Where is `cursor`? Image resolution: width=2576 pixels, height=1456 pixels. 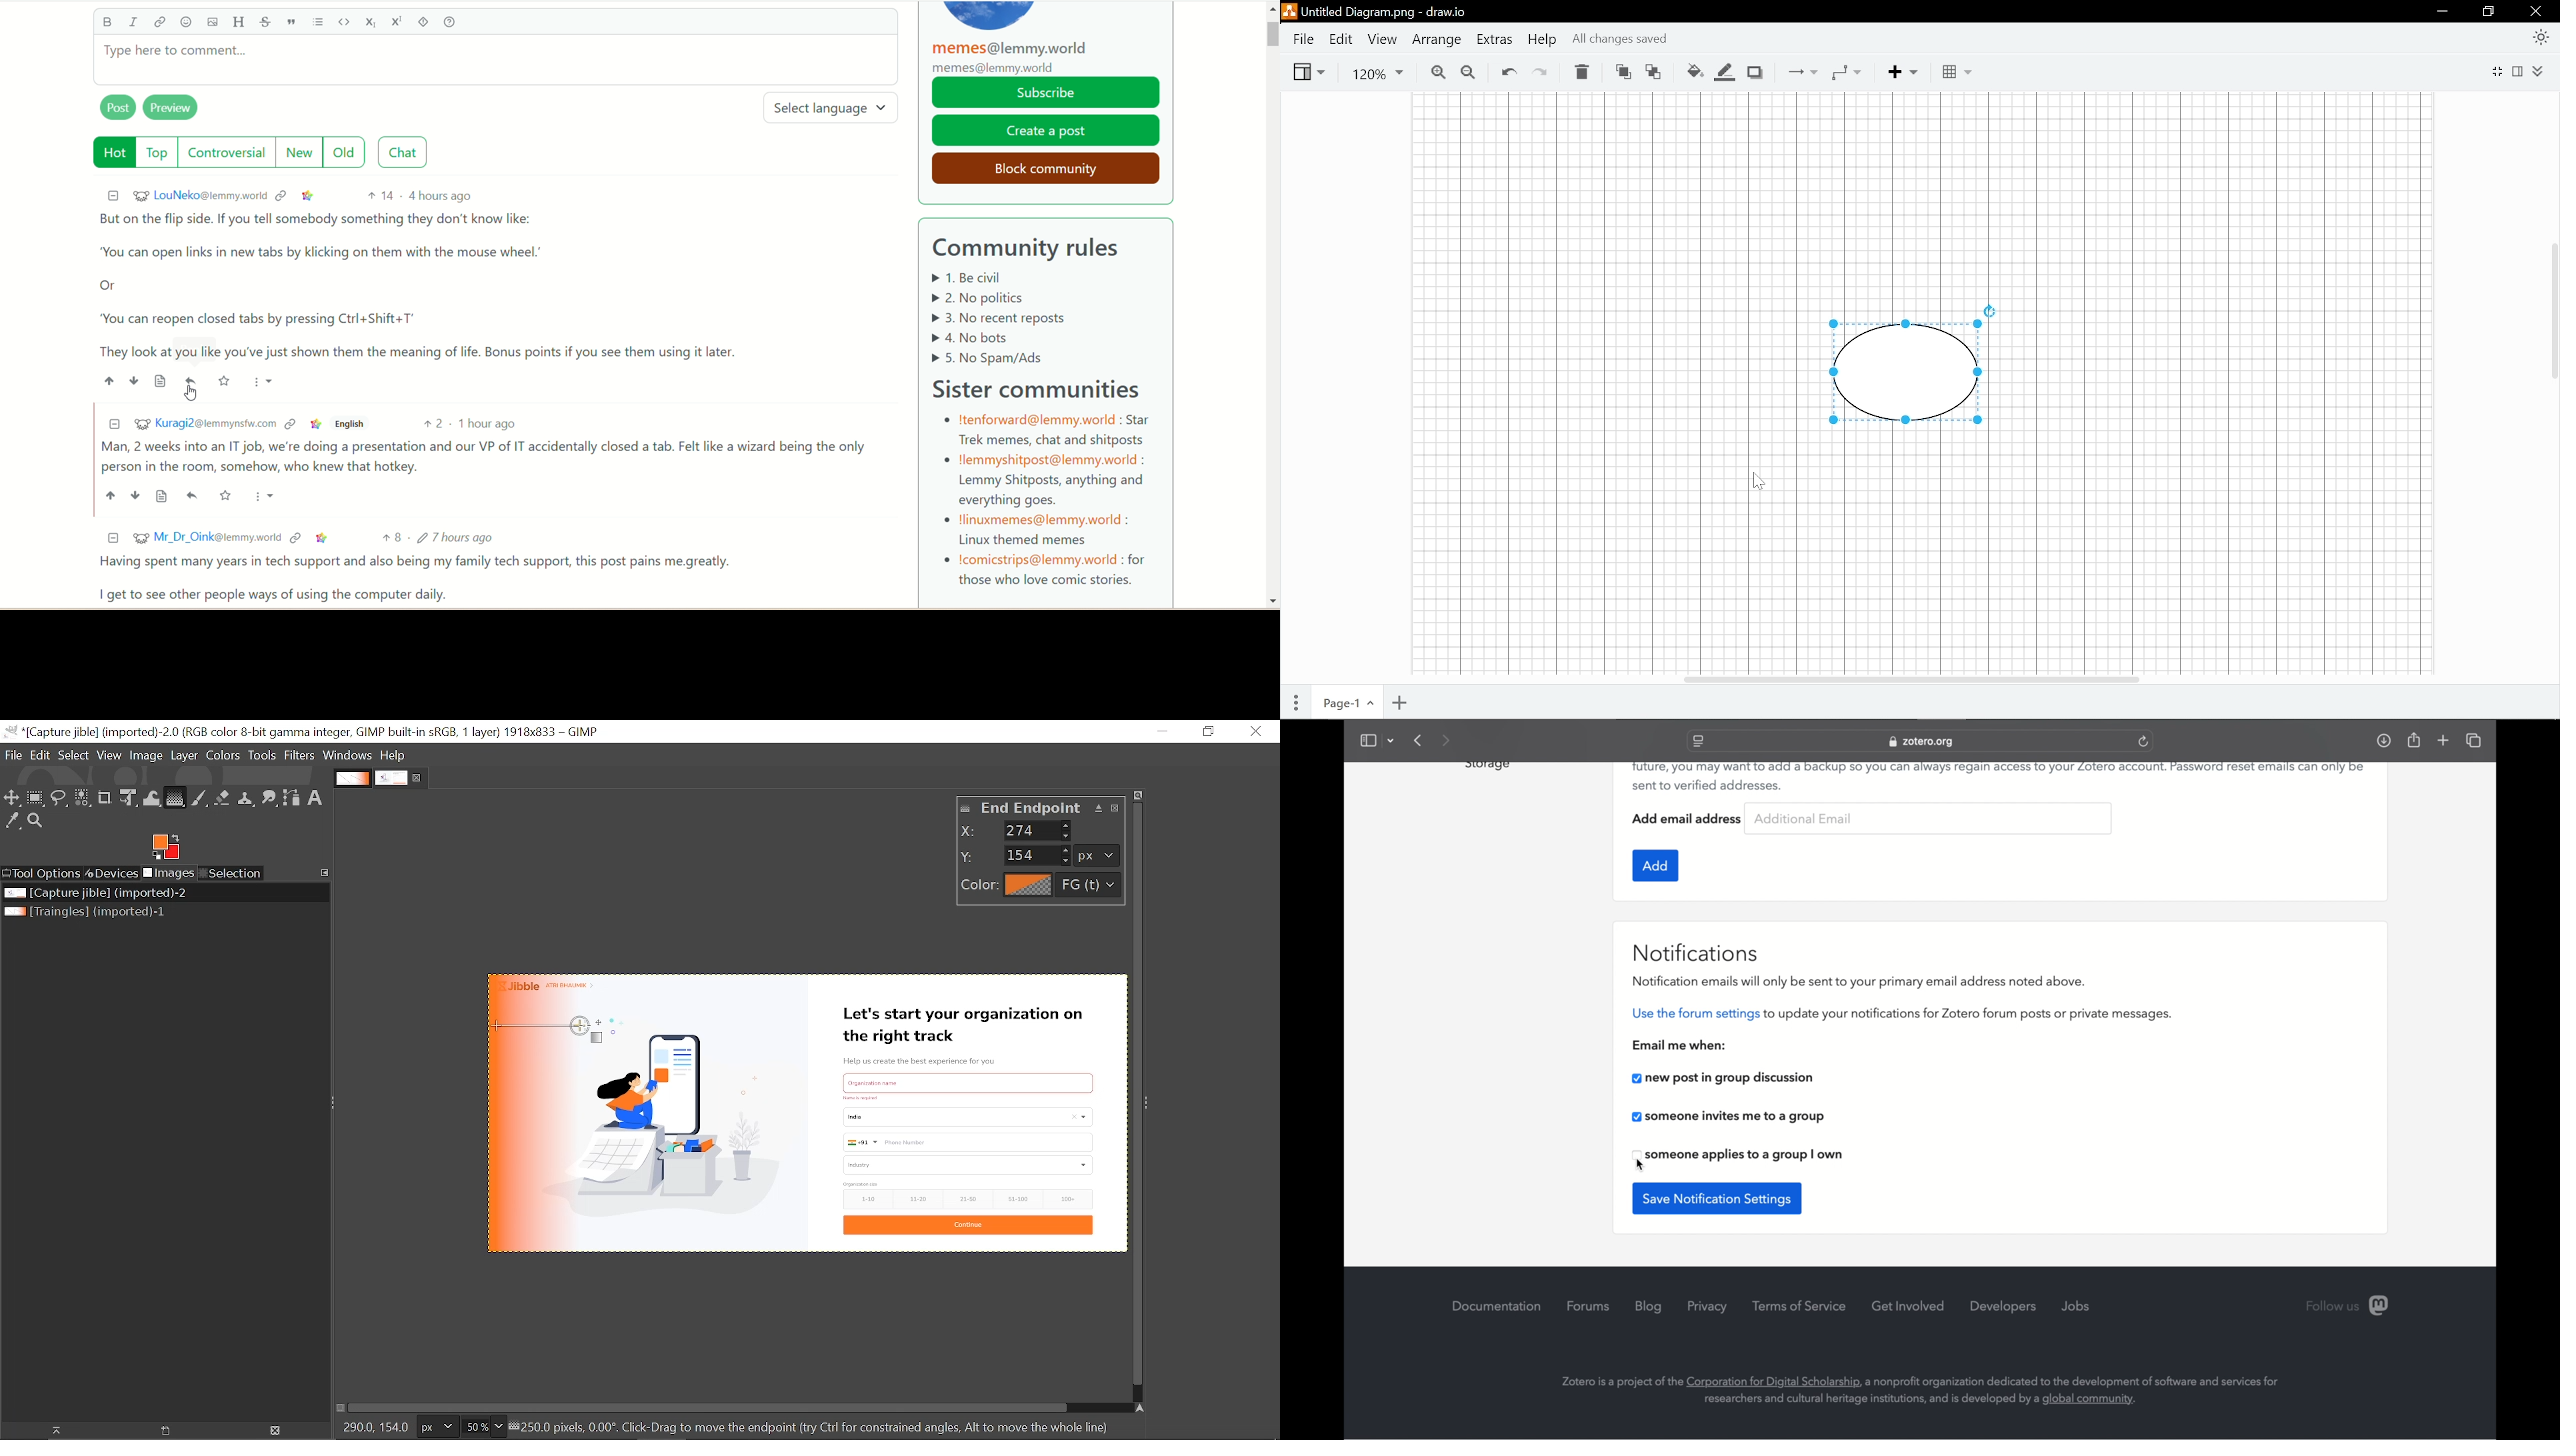 cursor is located at coordinates (1641, 1165).